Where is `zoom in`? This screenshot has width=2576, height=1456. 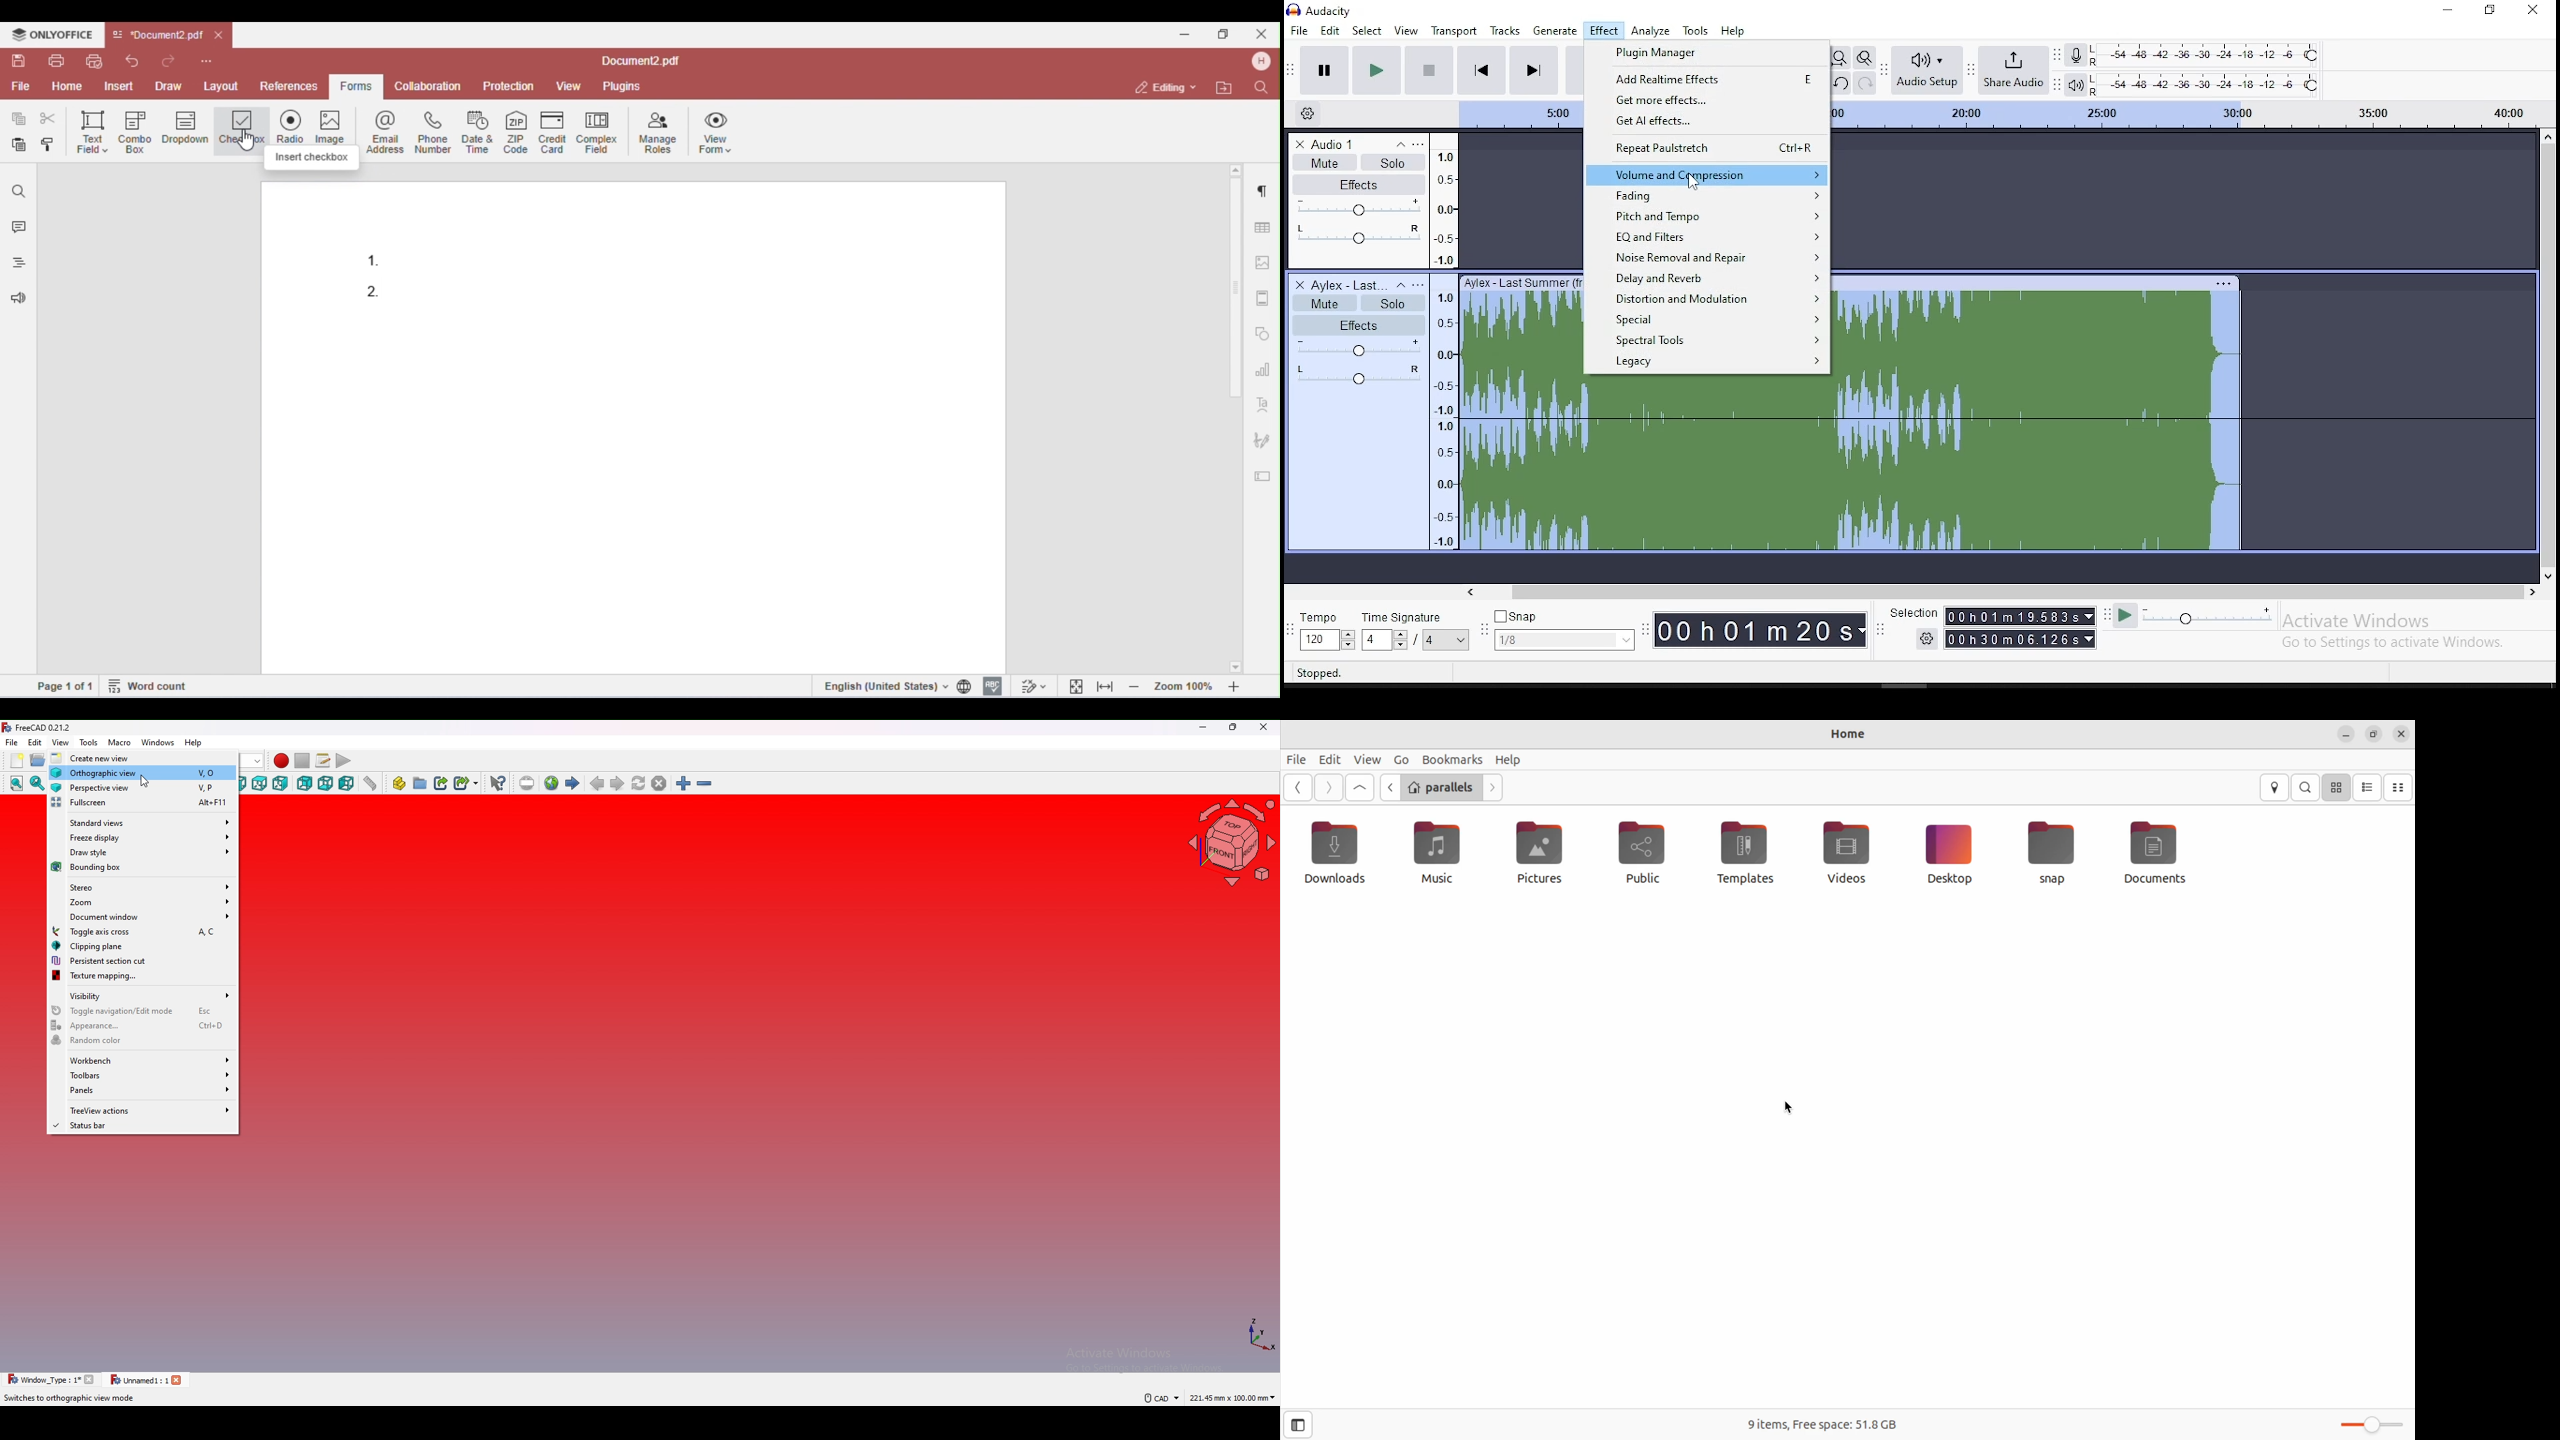
zoom in is located at coordinates (683, 783).